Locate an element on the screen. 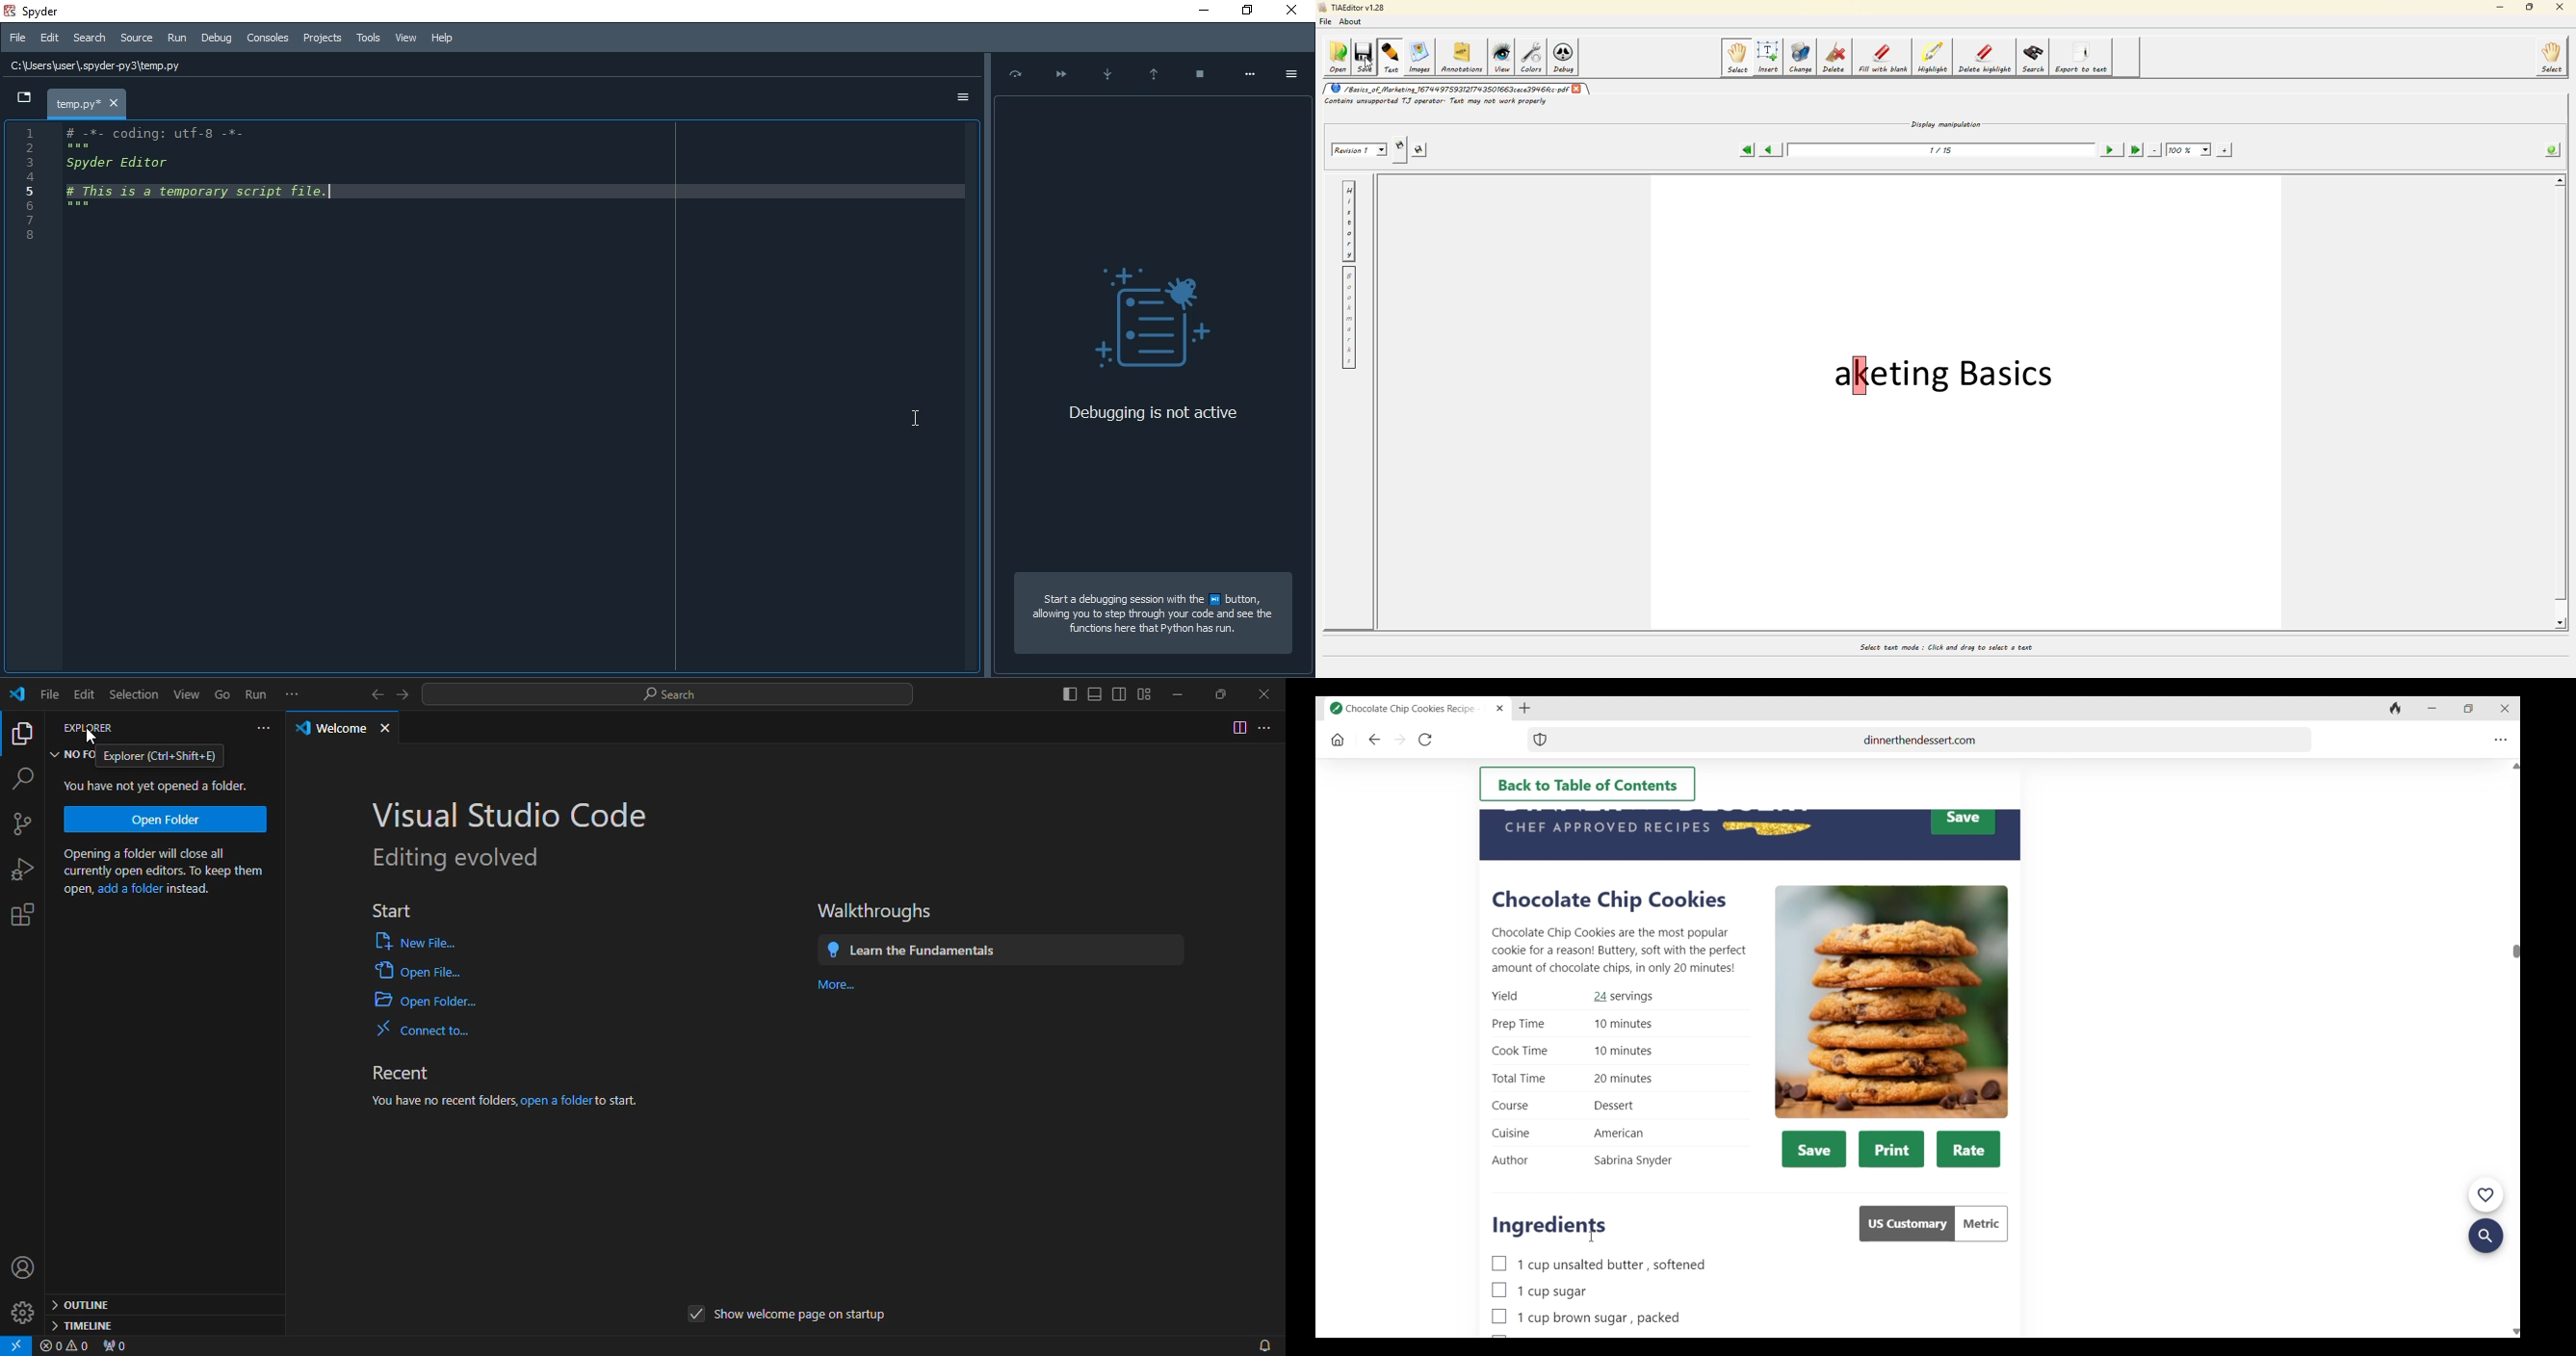  Quick search is located at coordinates (2486, 1237).